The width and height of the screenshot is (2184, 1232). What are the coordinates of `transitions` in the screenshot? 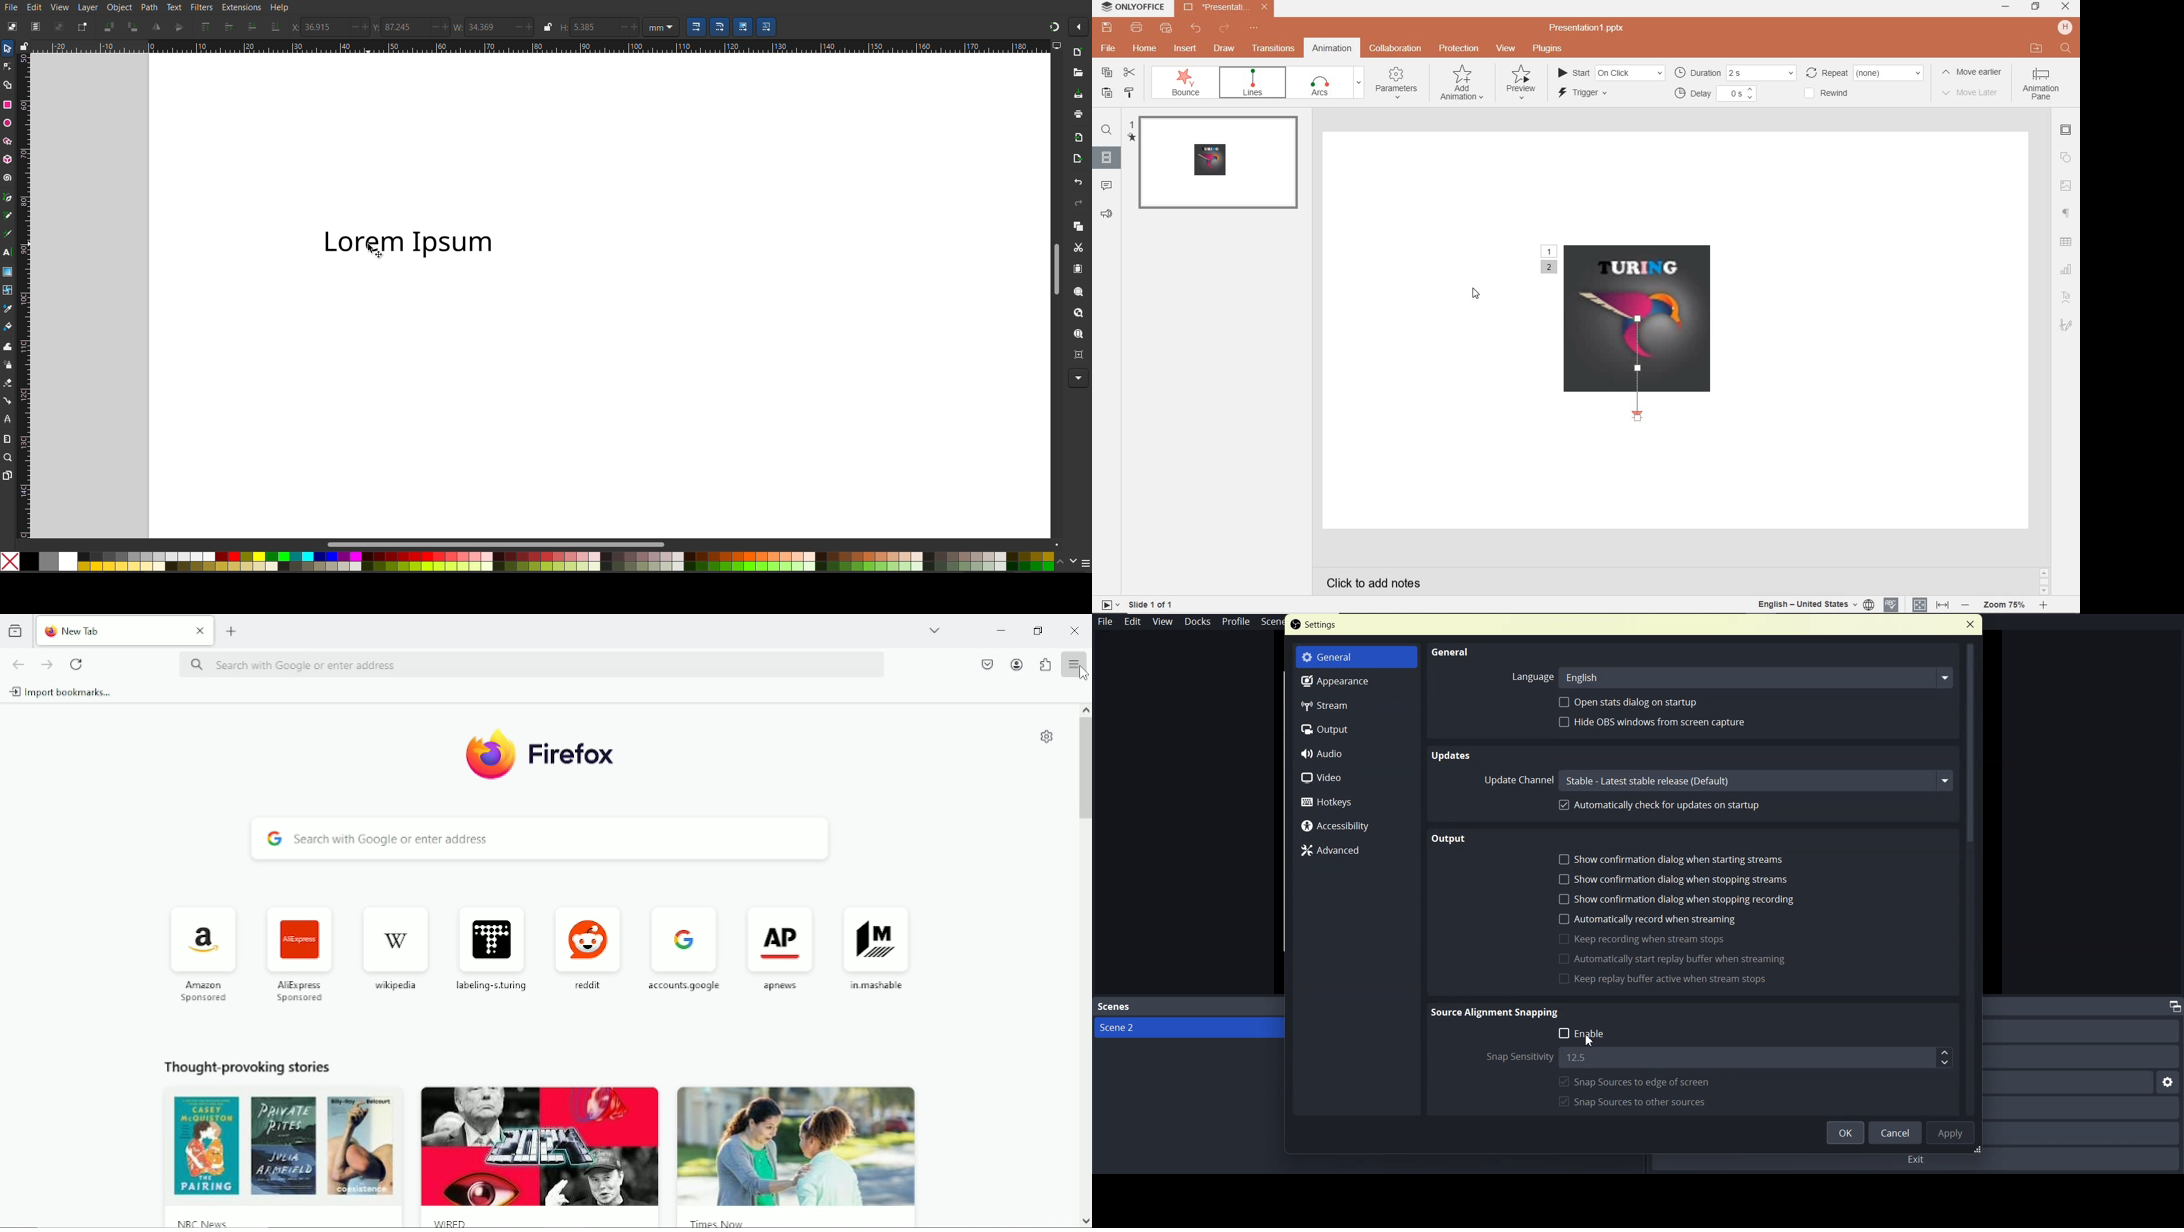 It's located at (1274, 49).